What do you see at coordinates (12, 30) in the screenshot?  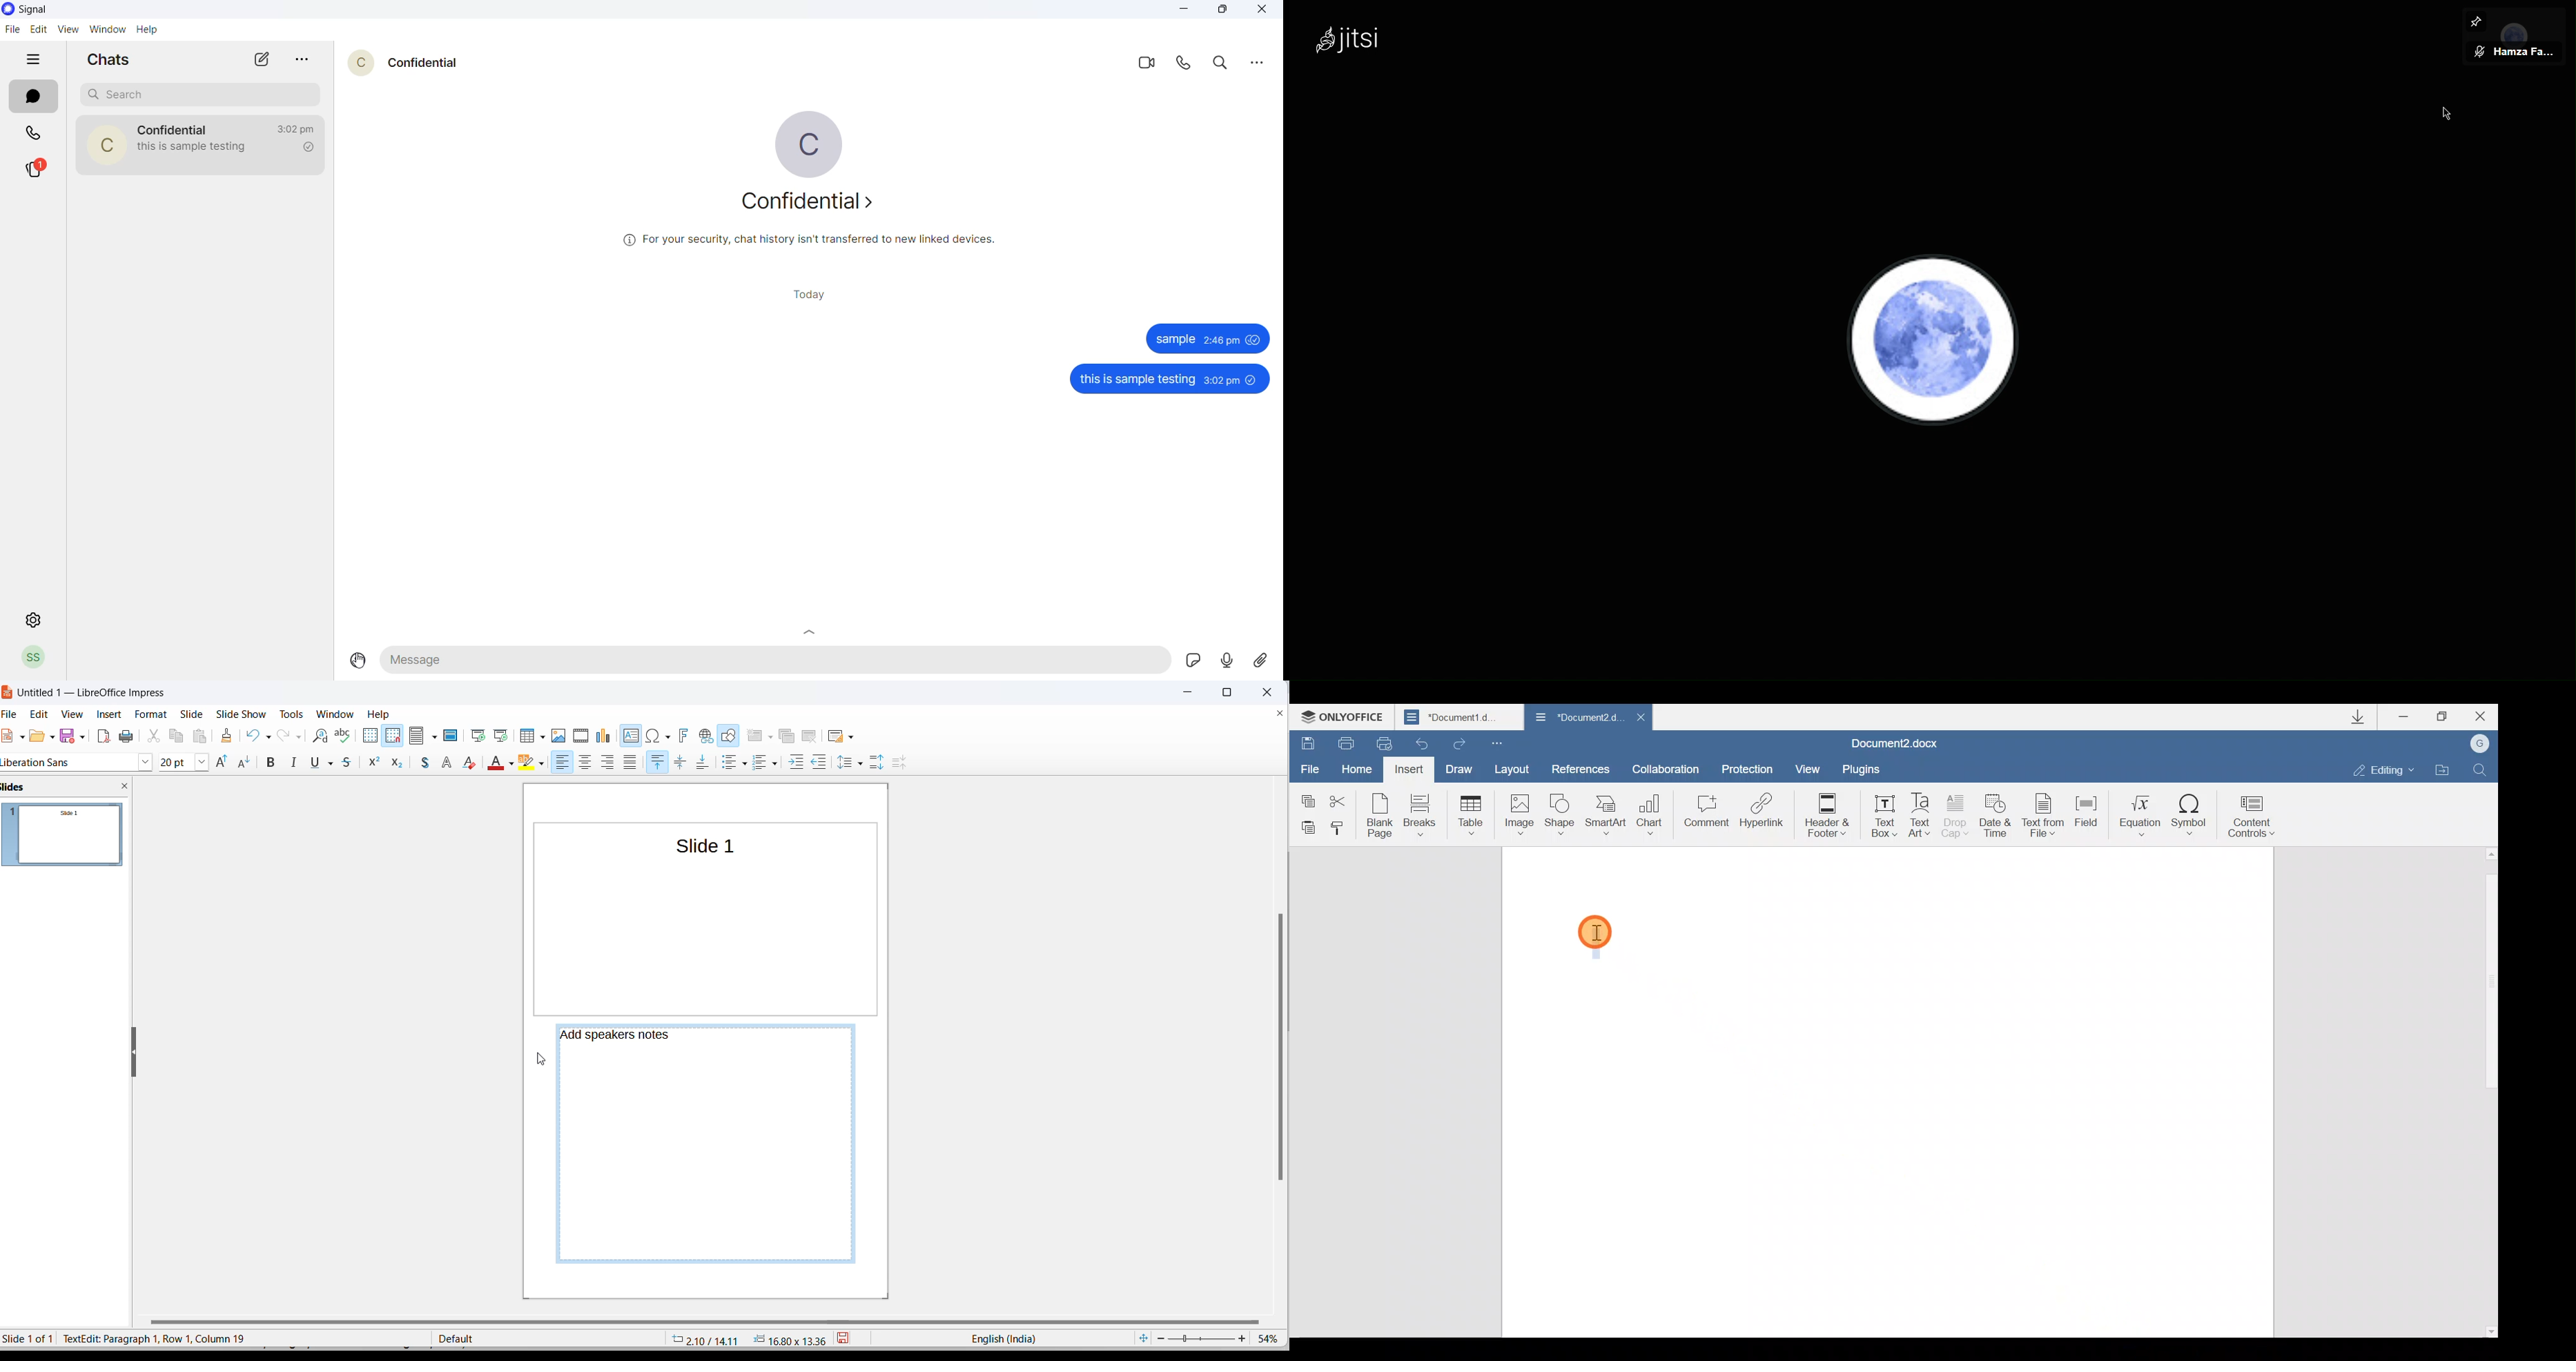 I see `file` at bounding box center [12, 30].